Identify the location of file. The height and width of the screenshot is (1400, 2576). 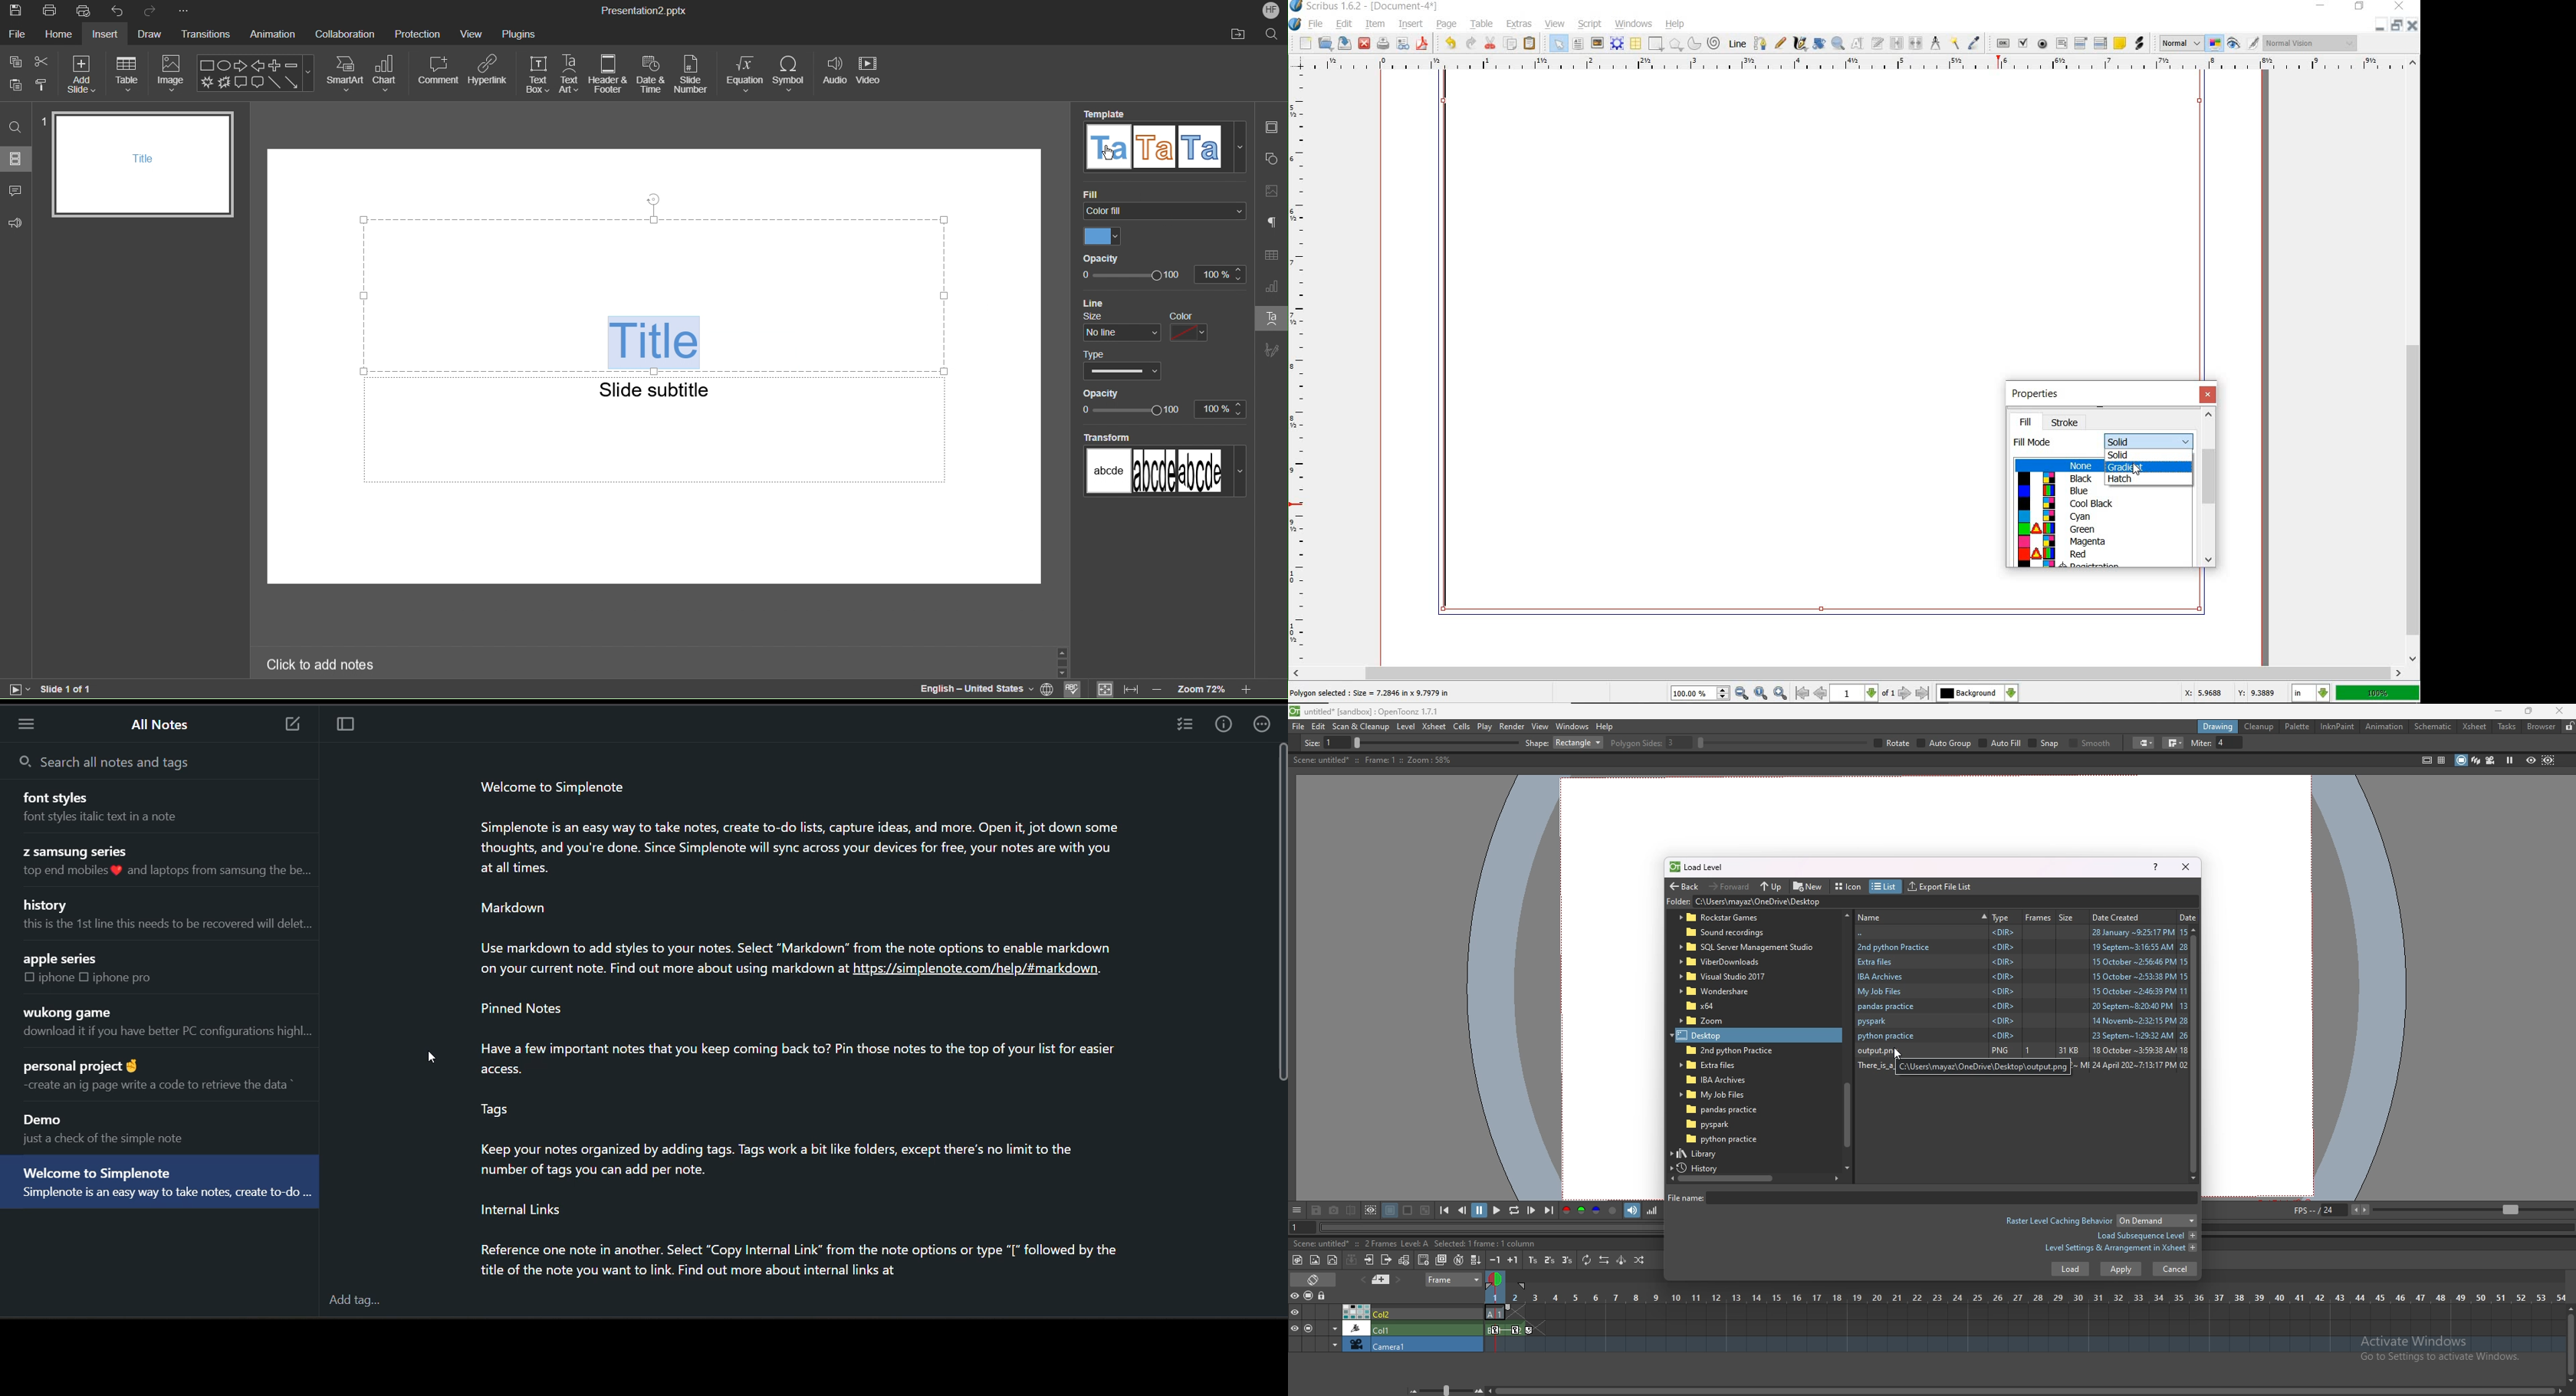
(1317, 25).